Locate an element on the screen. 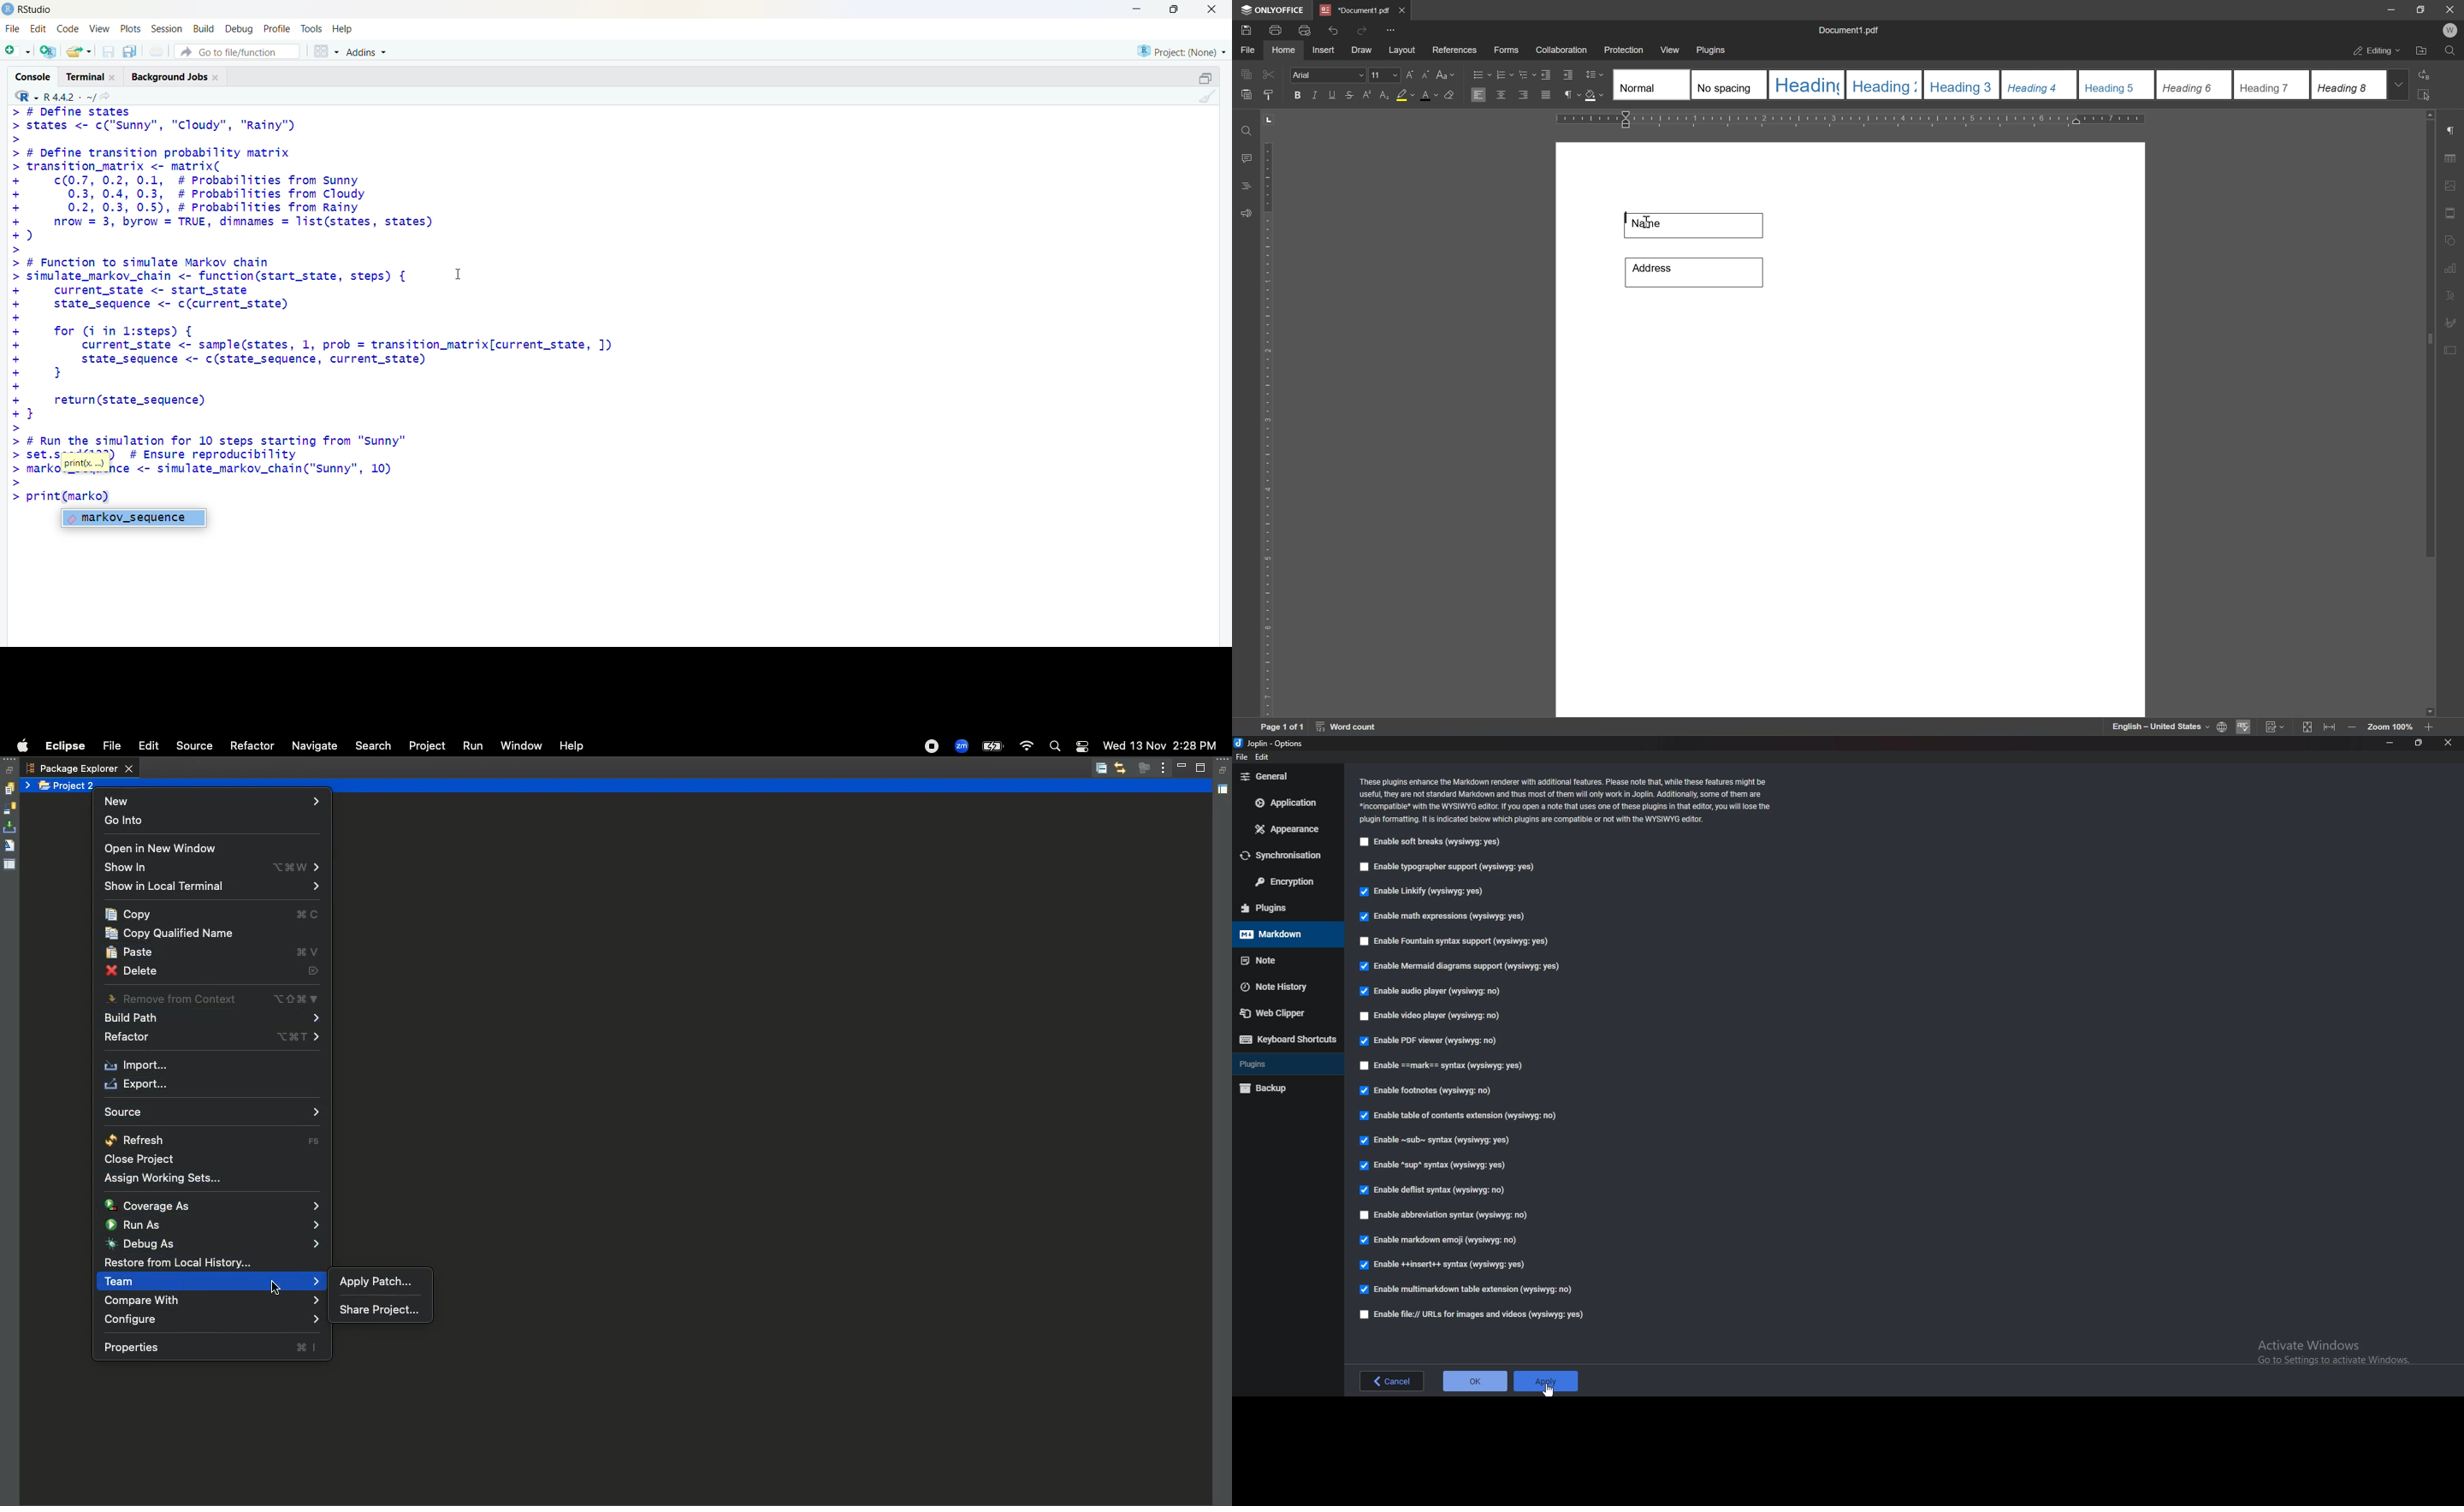 This screenshot has height=1512, width=2464. plots is located at coordinates (132, 28).